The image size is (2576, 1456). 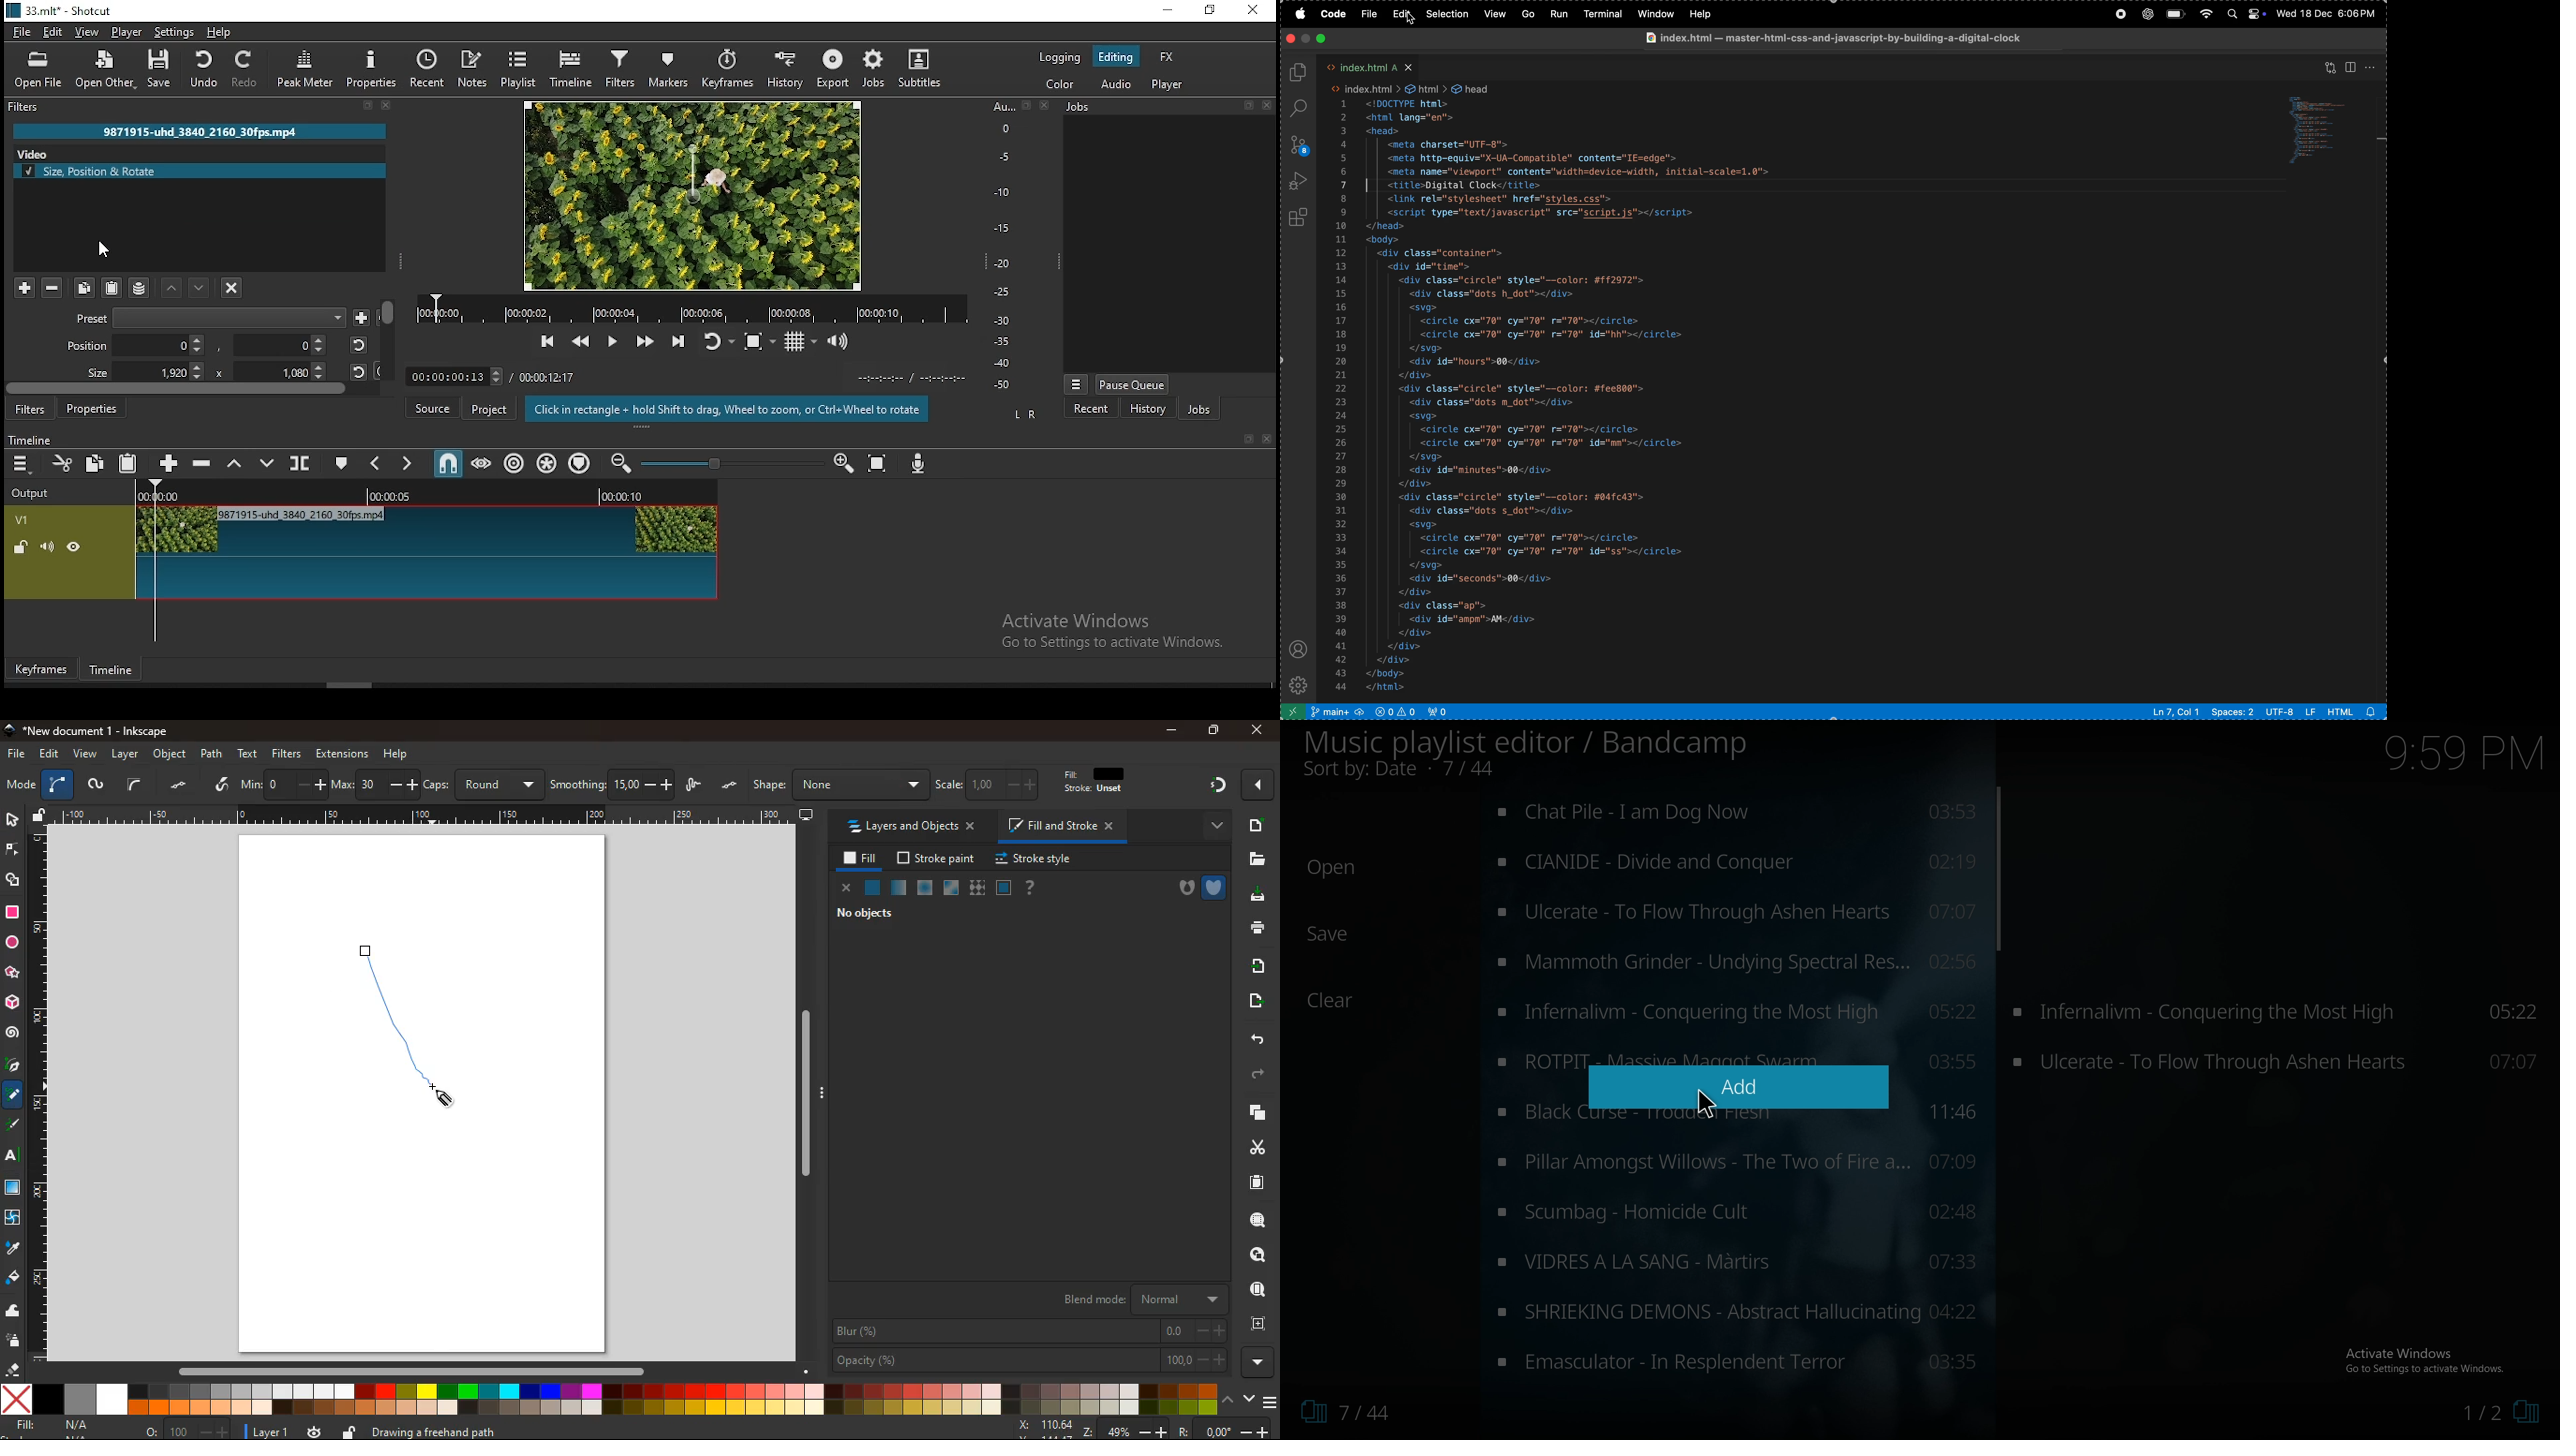 What do you see at coordinates (249, 72) in the screenshot?
I see `redo` at bounding box center [249, 72].